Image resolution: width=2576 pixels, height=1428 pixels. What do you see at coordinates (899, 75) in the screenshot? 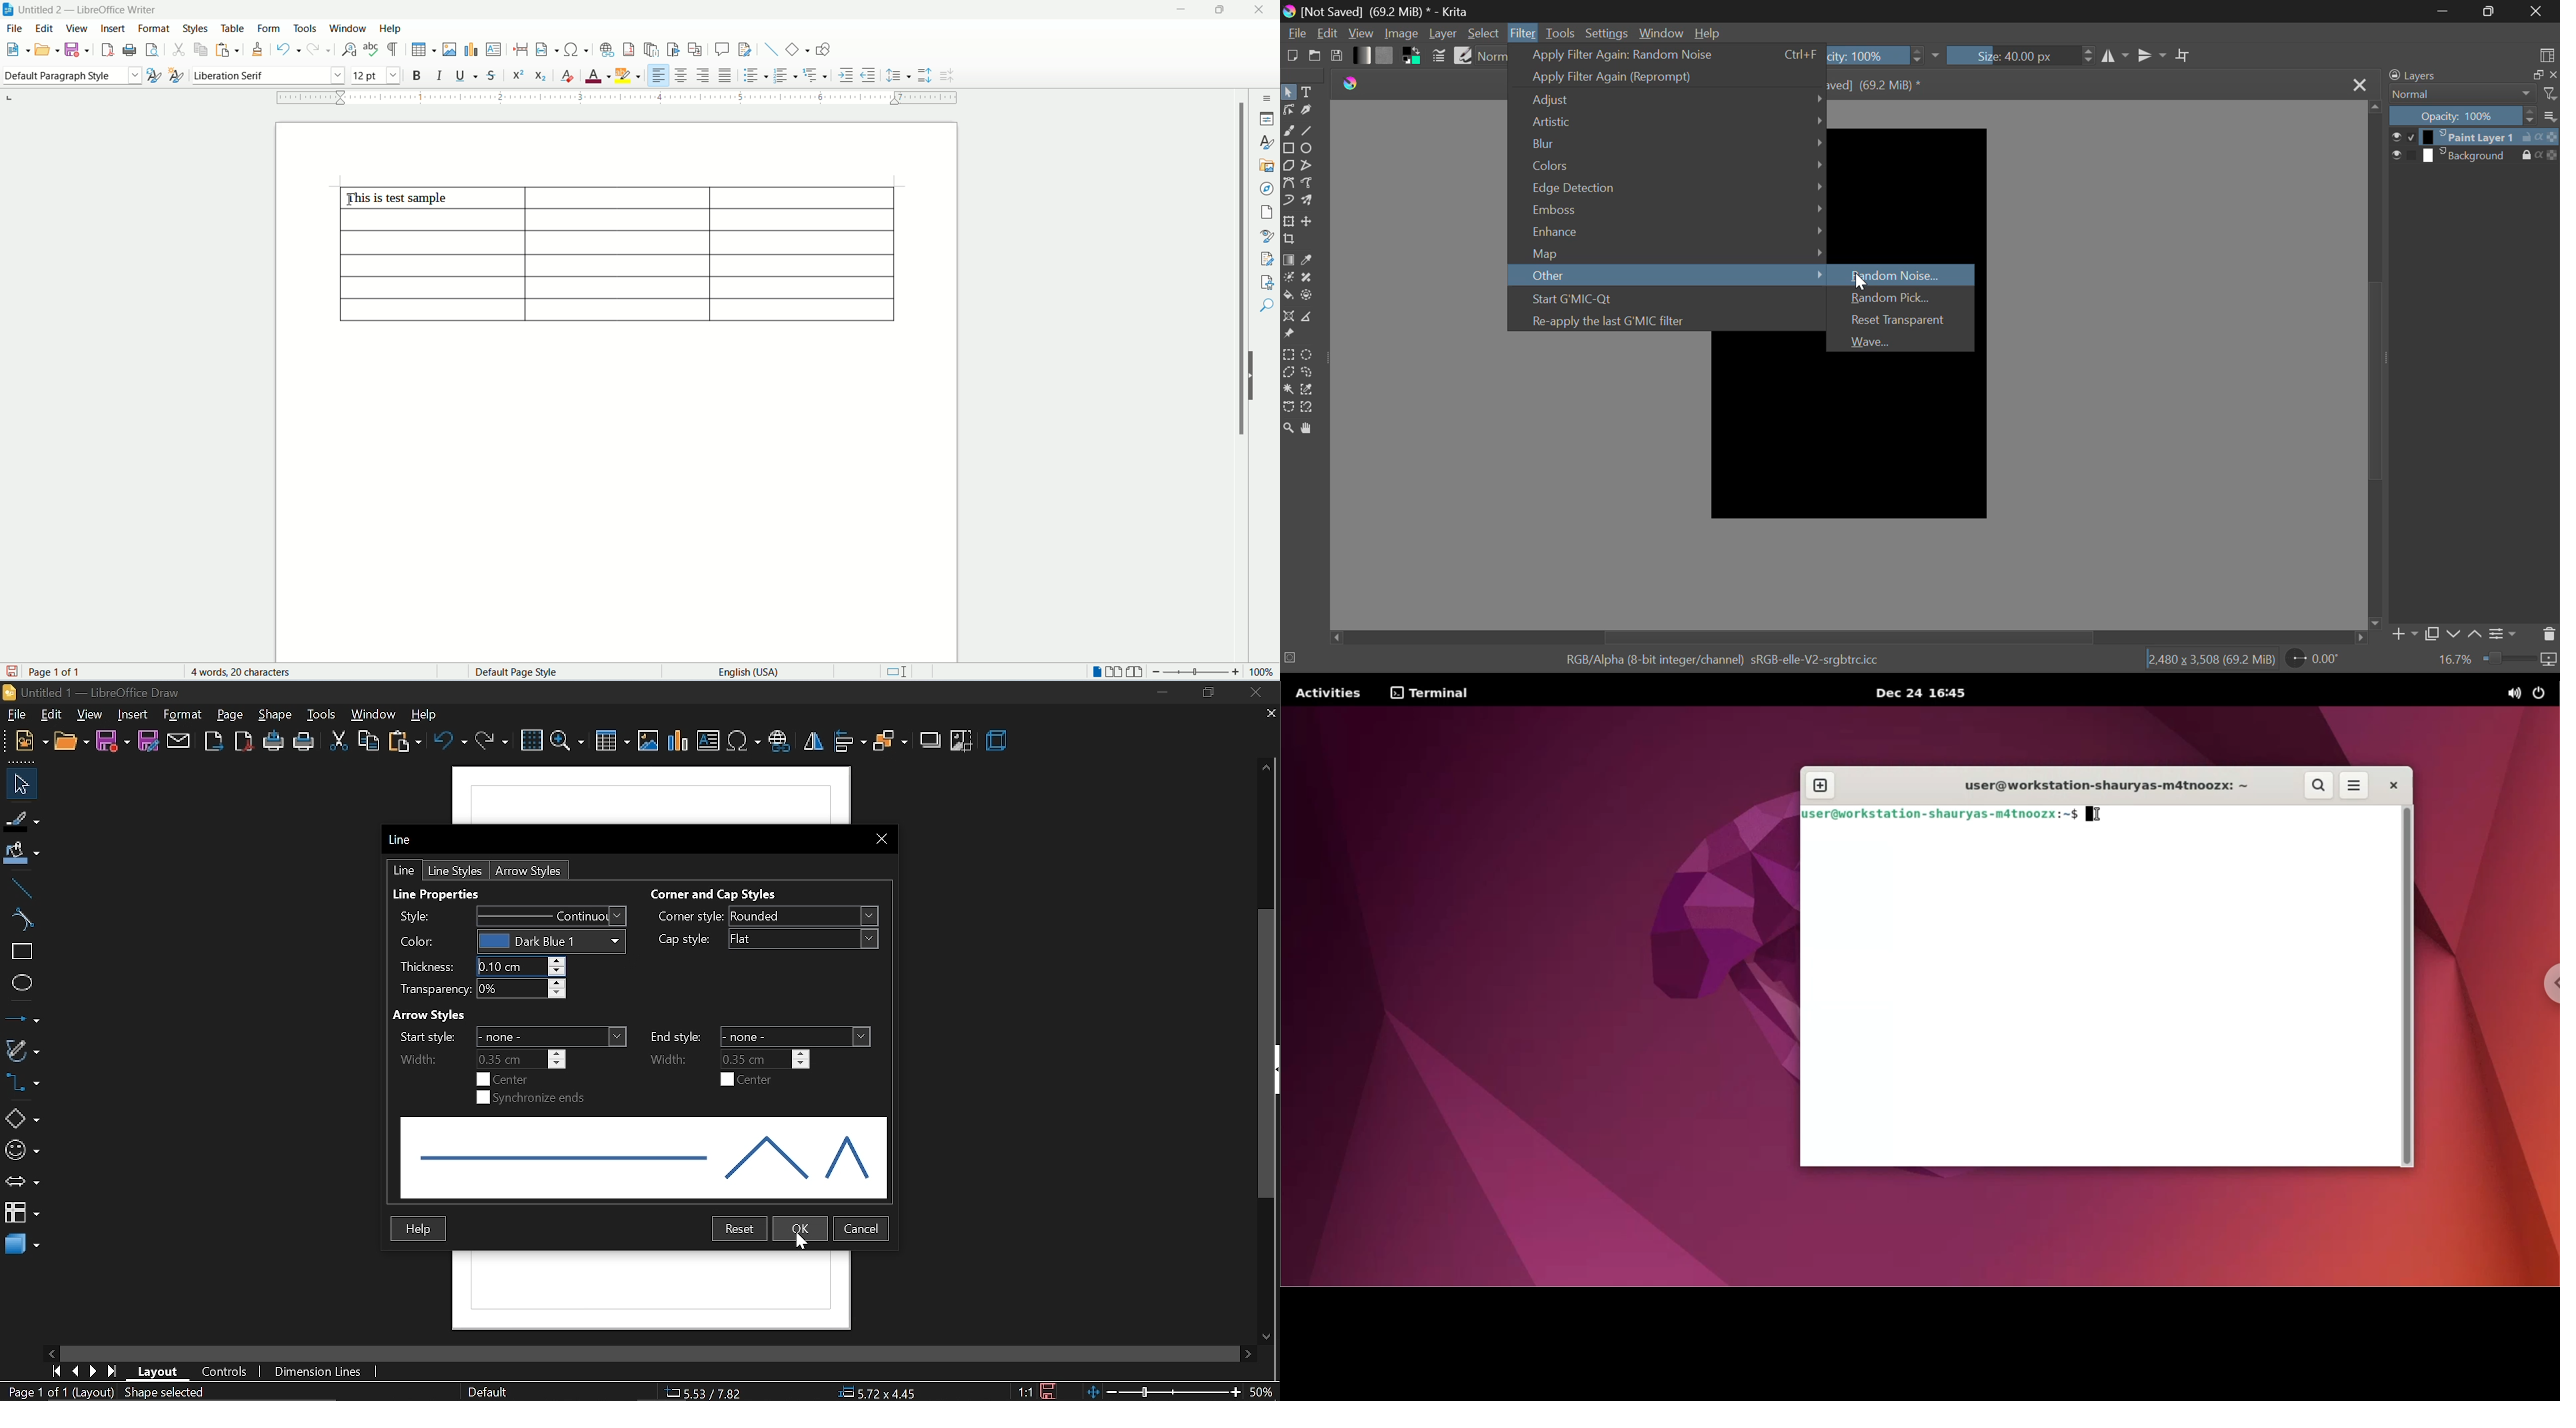
I see `line spacing` at bounding box center [899, 75].